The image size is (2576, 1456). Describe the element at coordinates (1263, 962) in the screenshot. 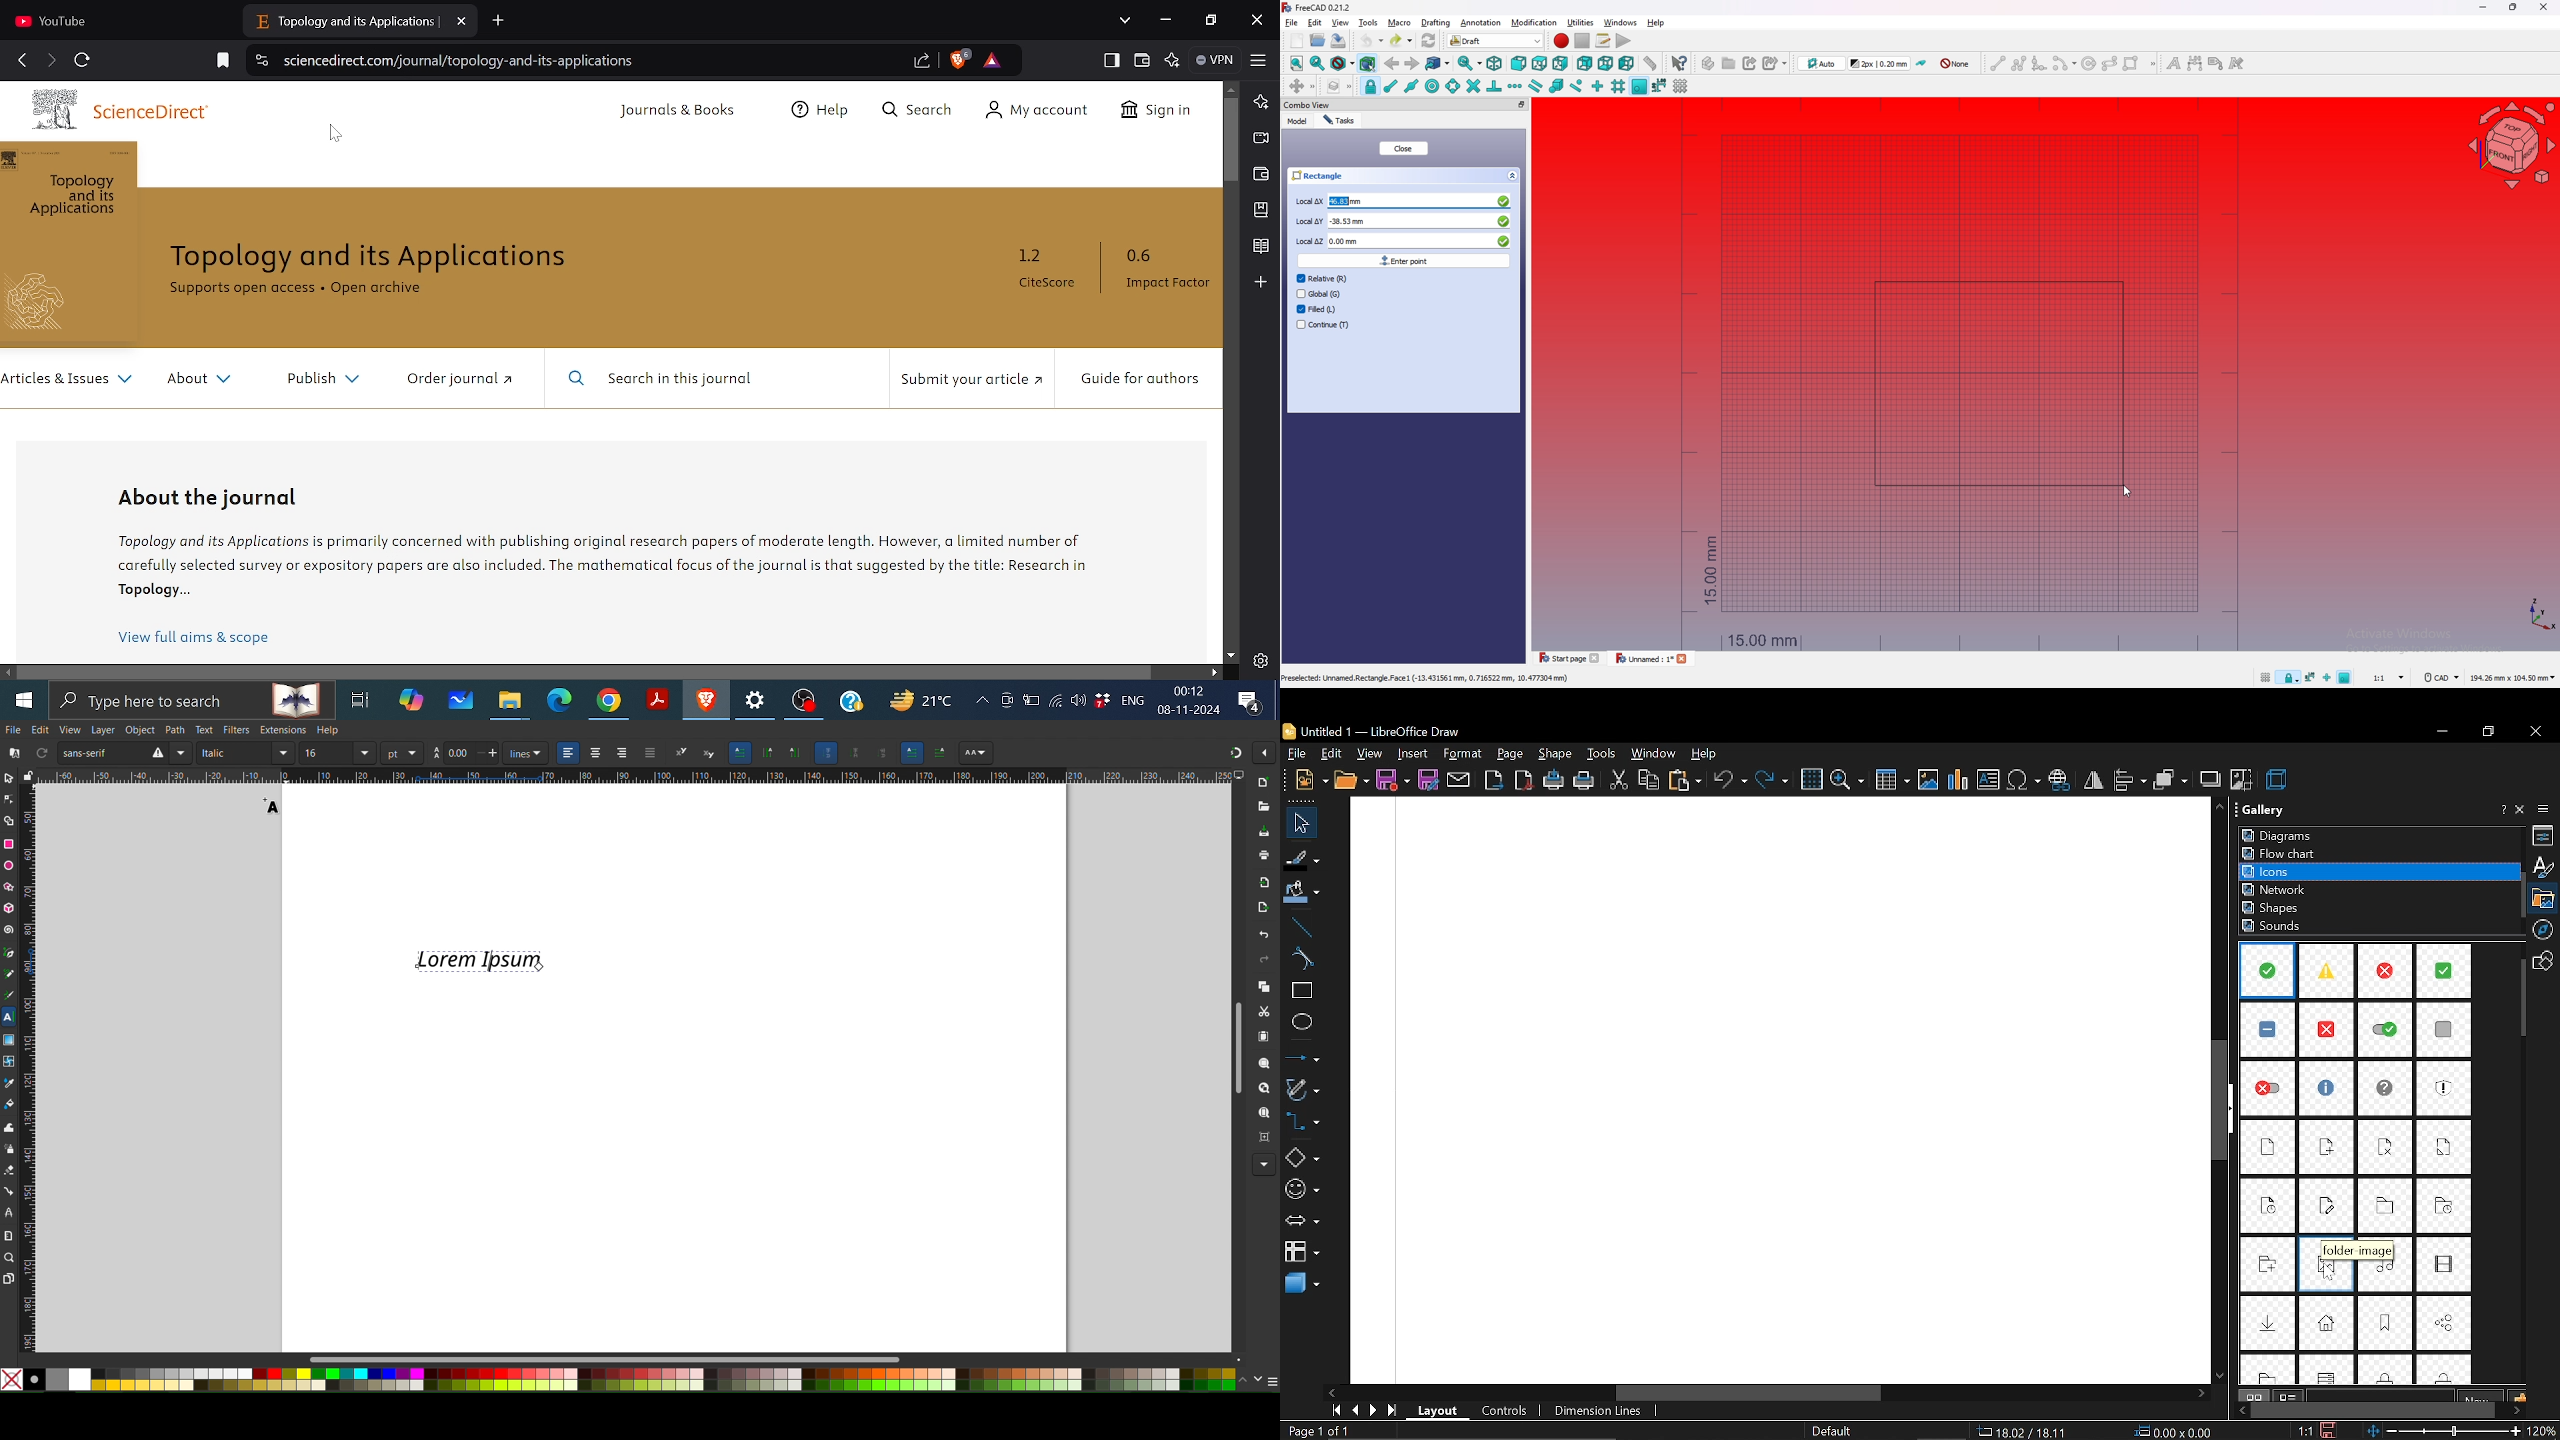

I see `Redo` at that location.